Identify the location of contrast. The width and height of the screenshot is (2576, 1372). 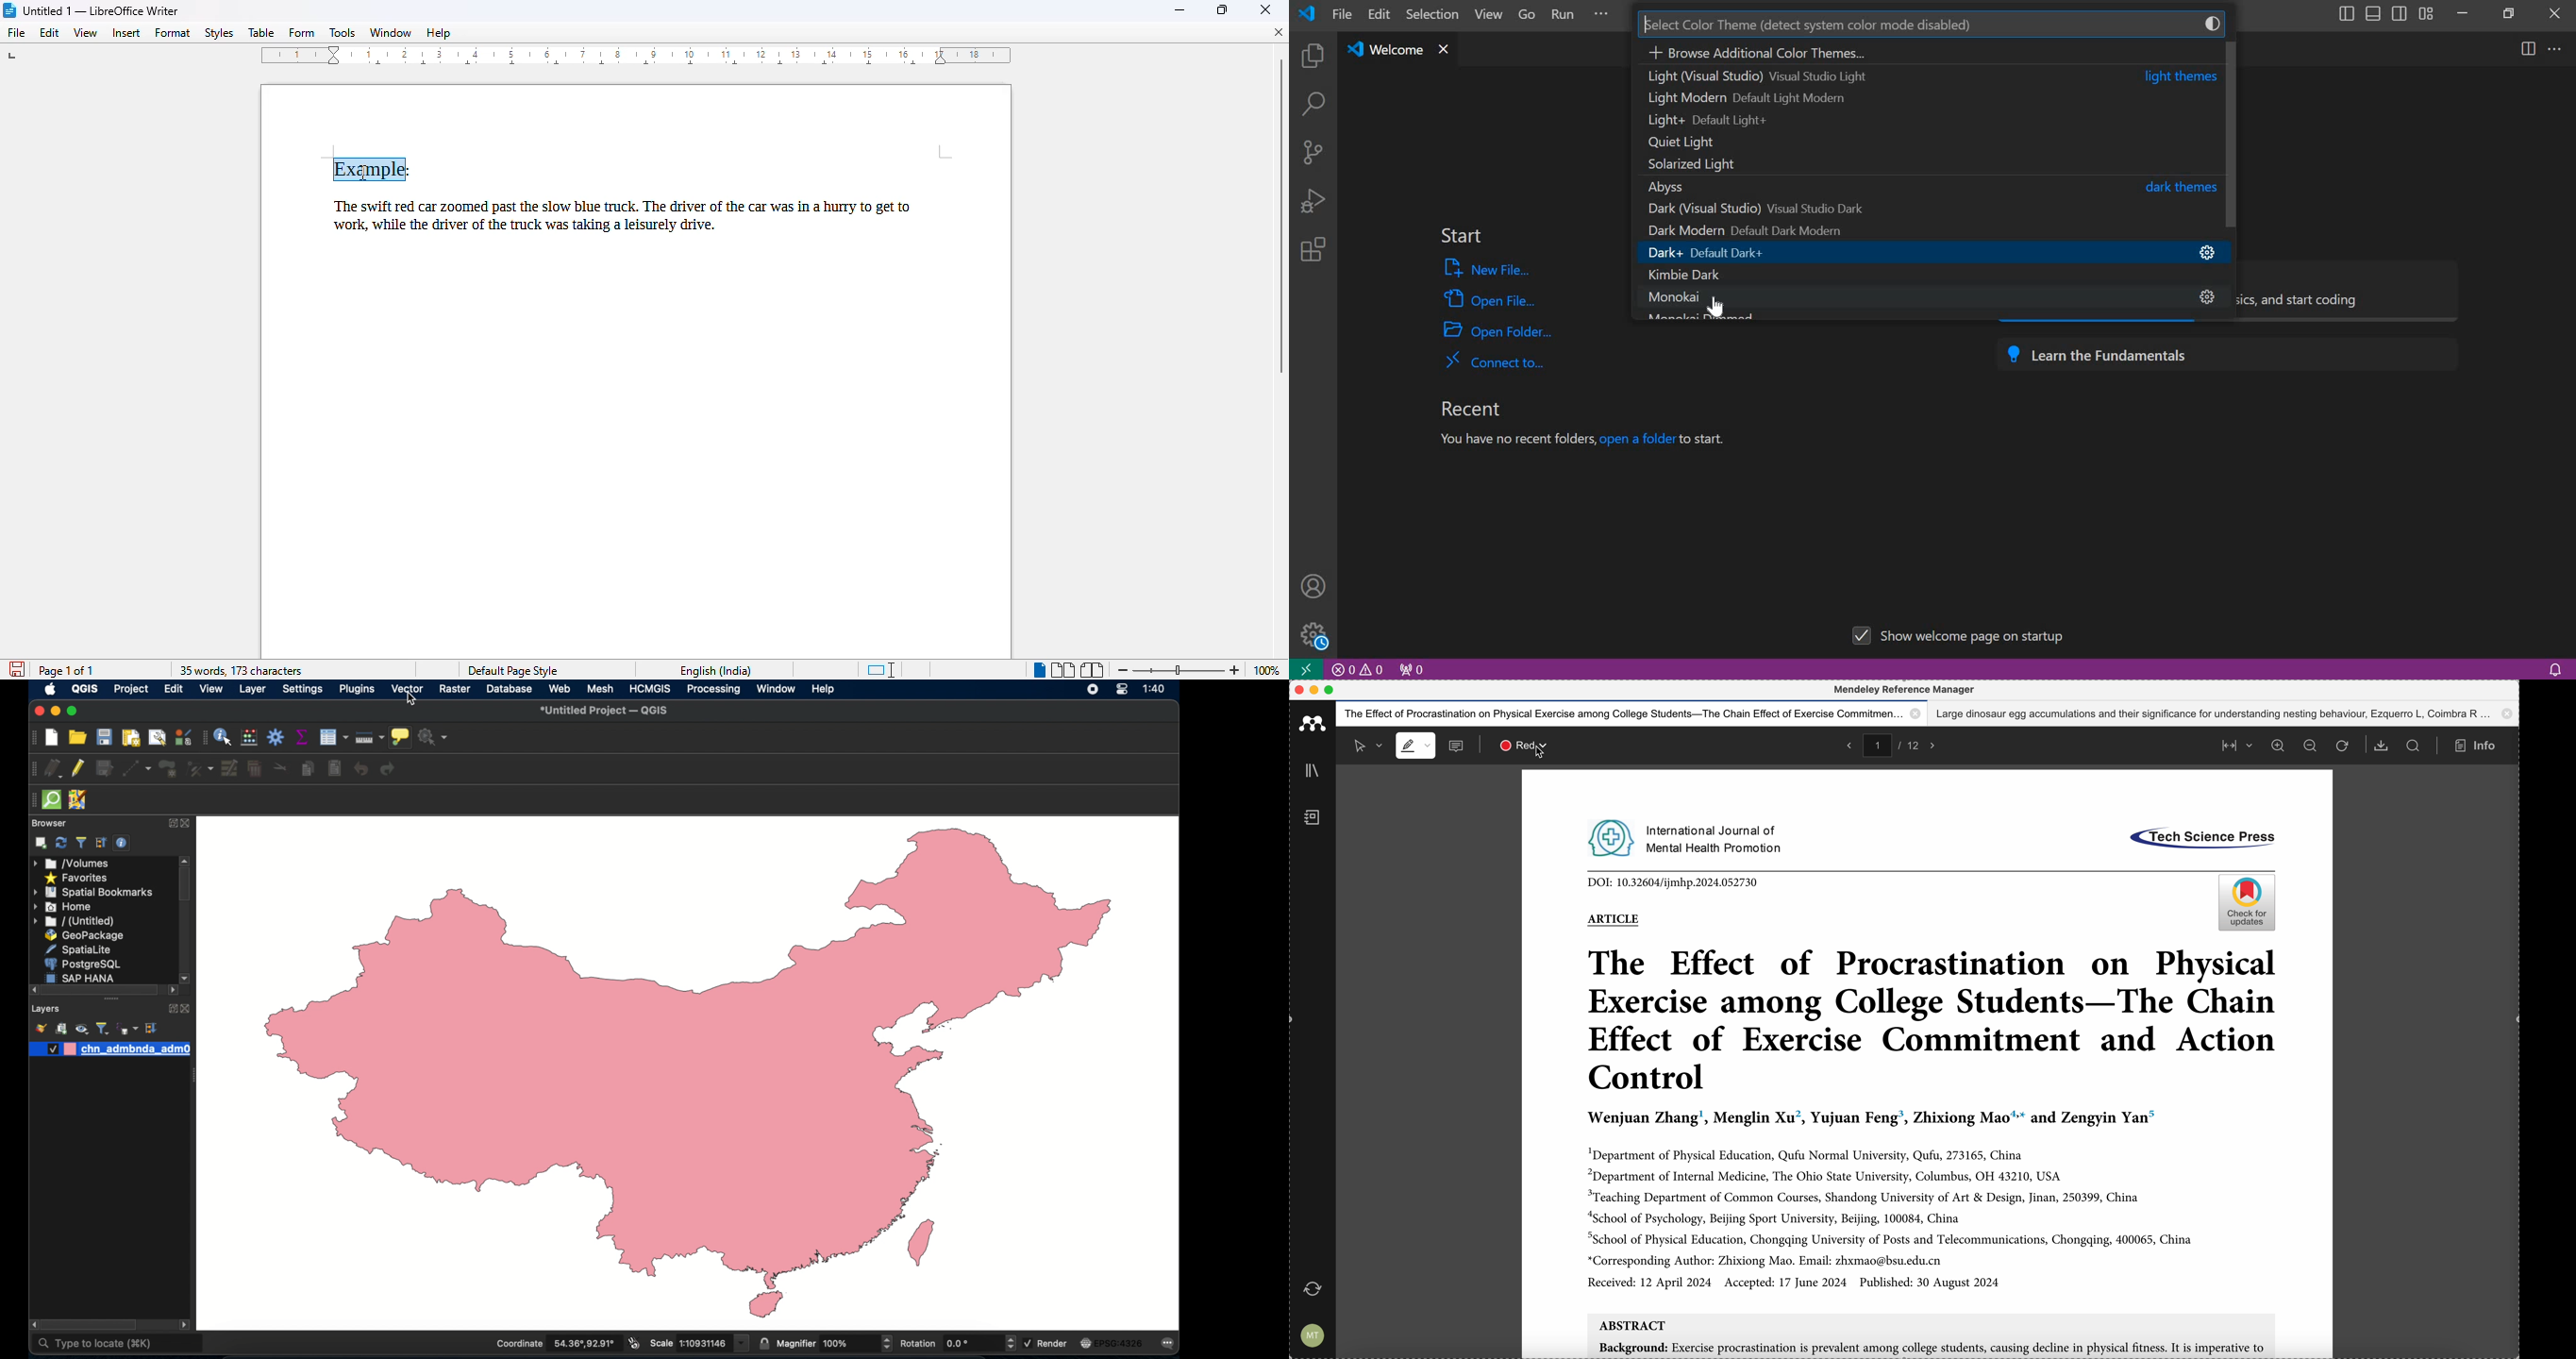
(2216, 22).